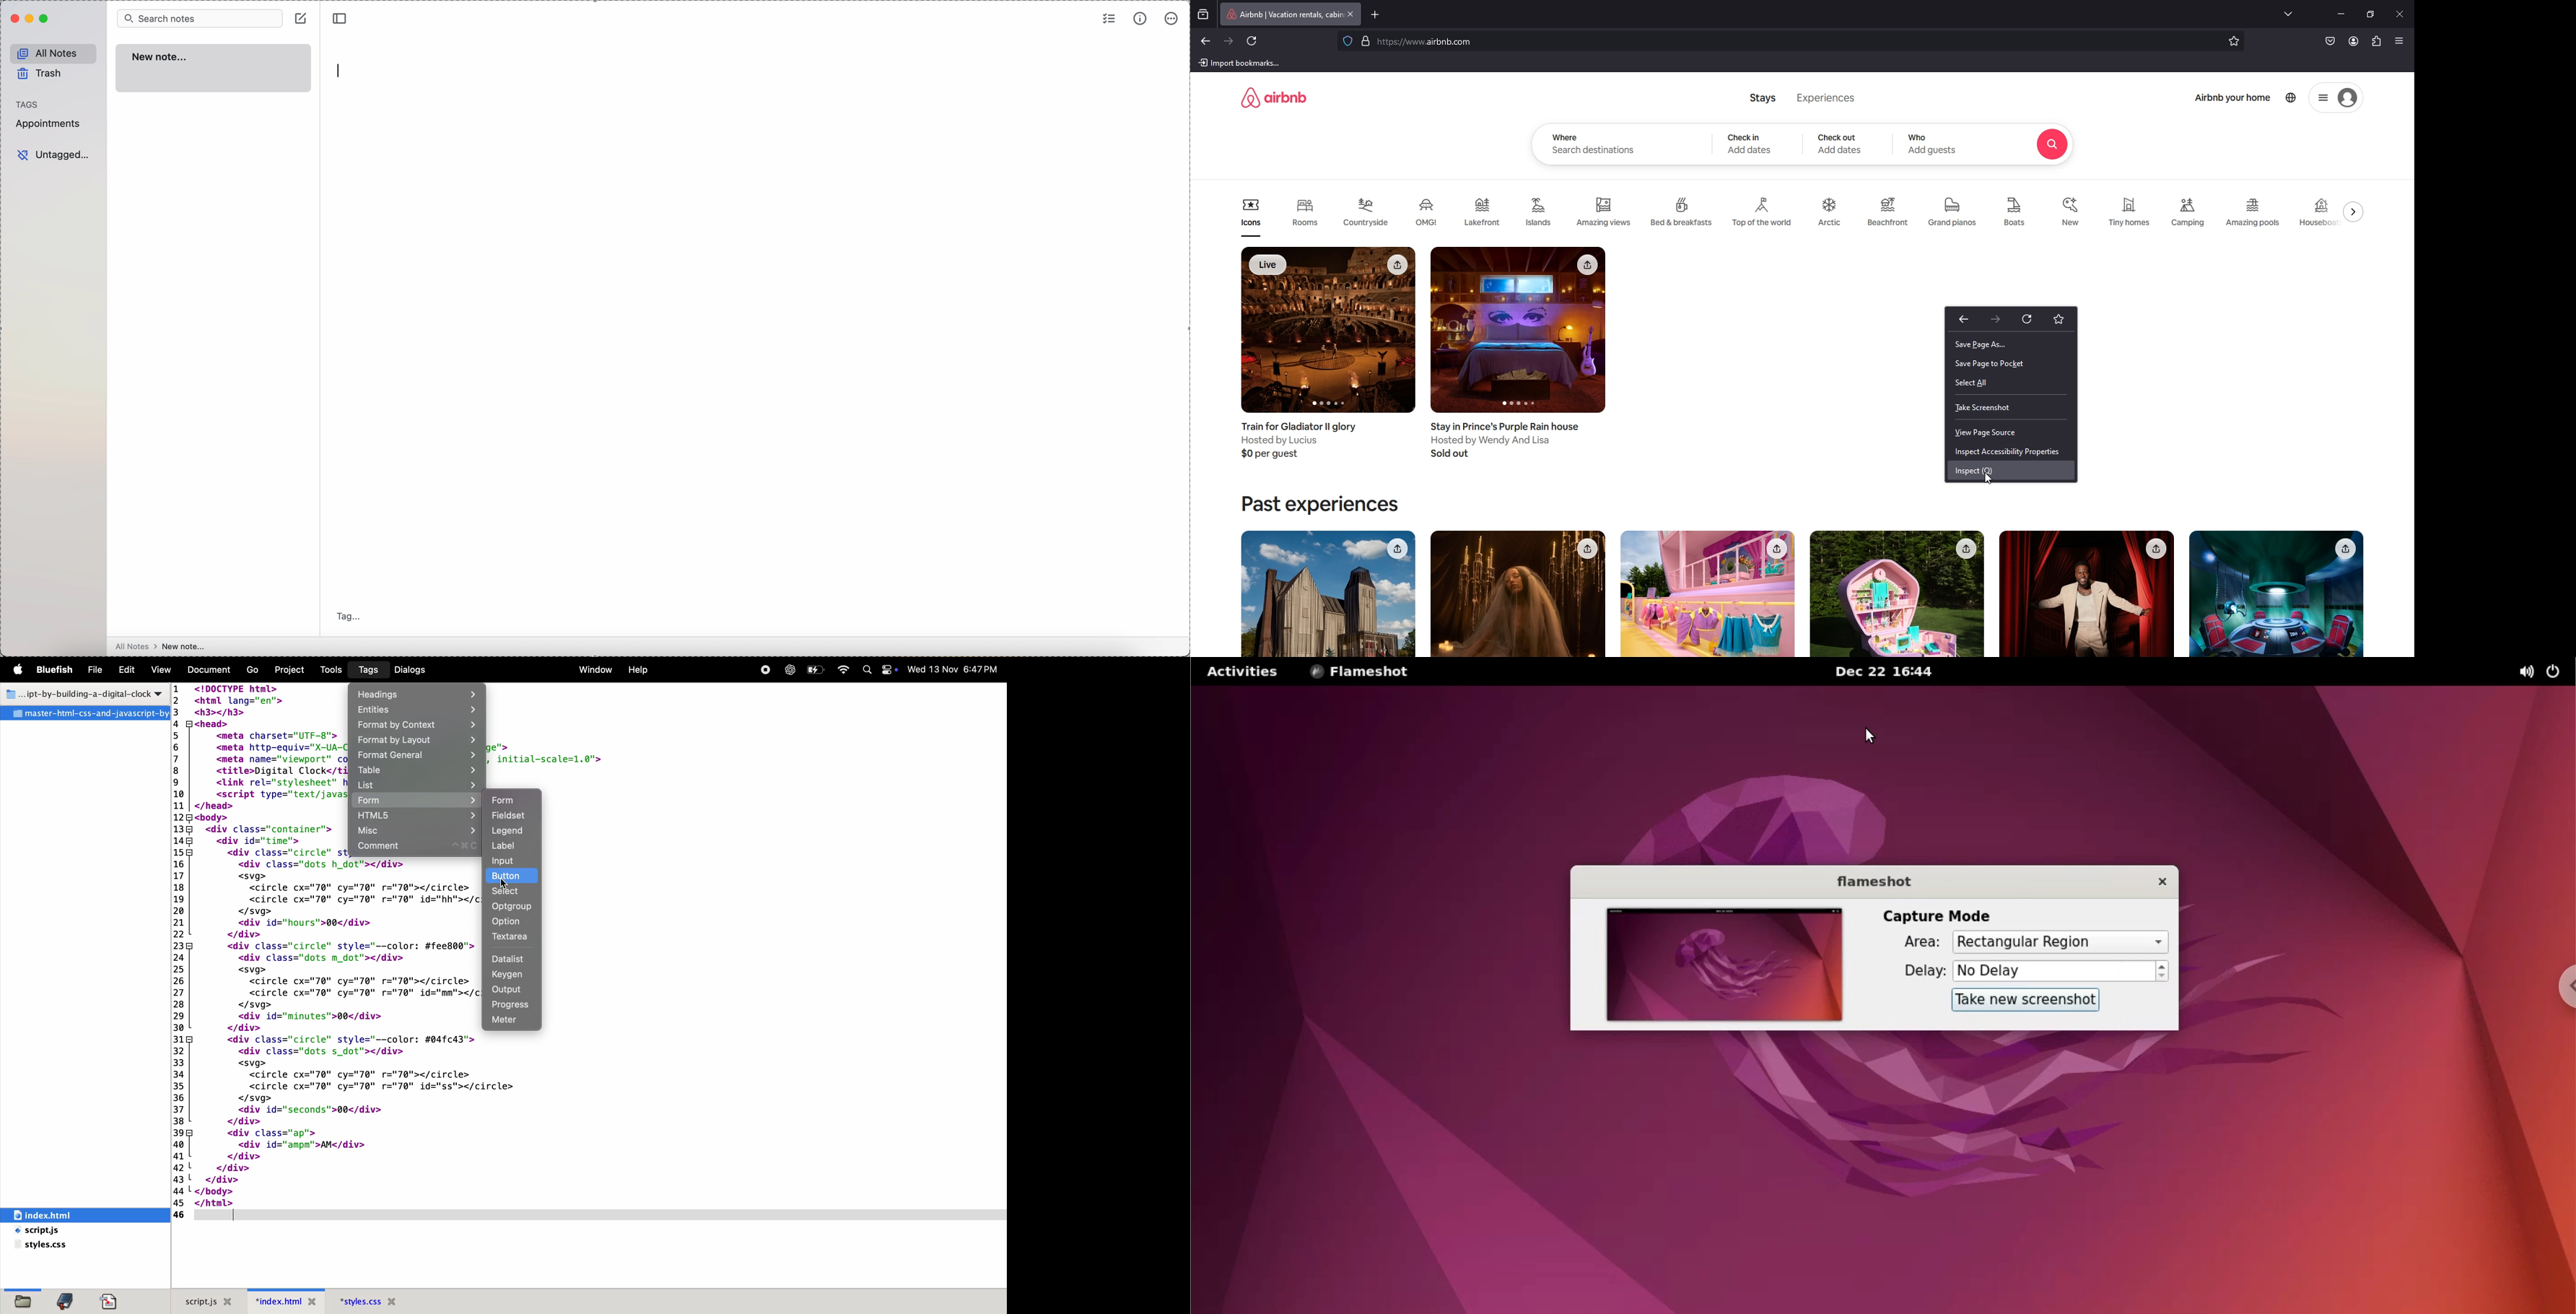 The image size is (2576, 1316). I want to click on option, so click(507, 923).